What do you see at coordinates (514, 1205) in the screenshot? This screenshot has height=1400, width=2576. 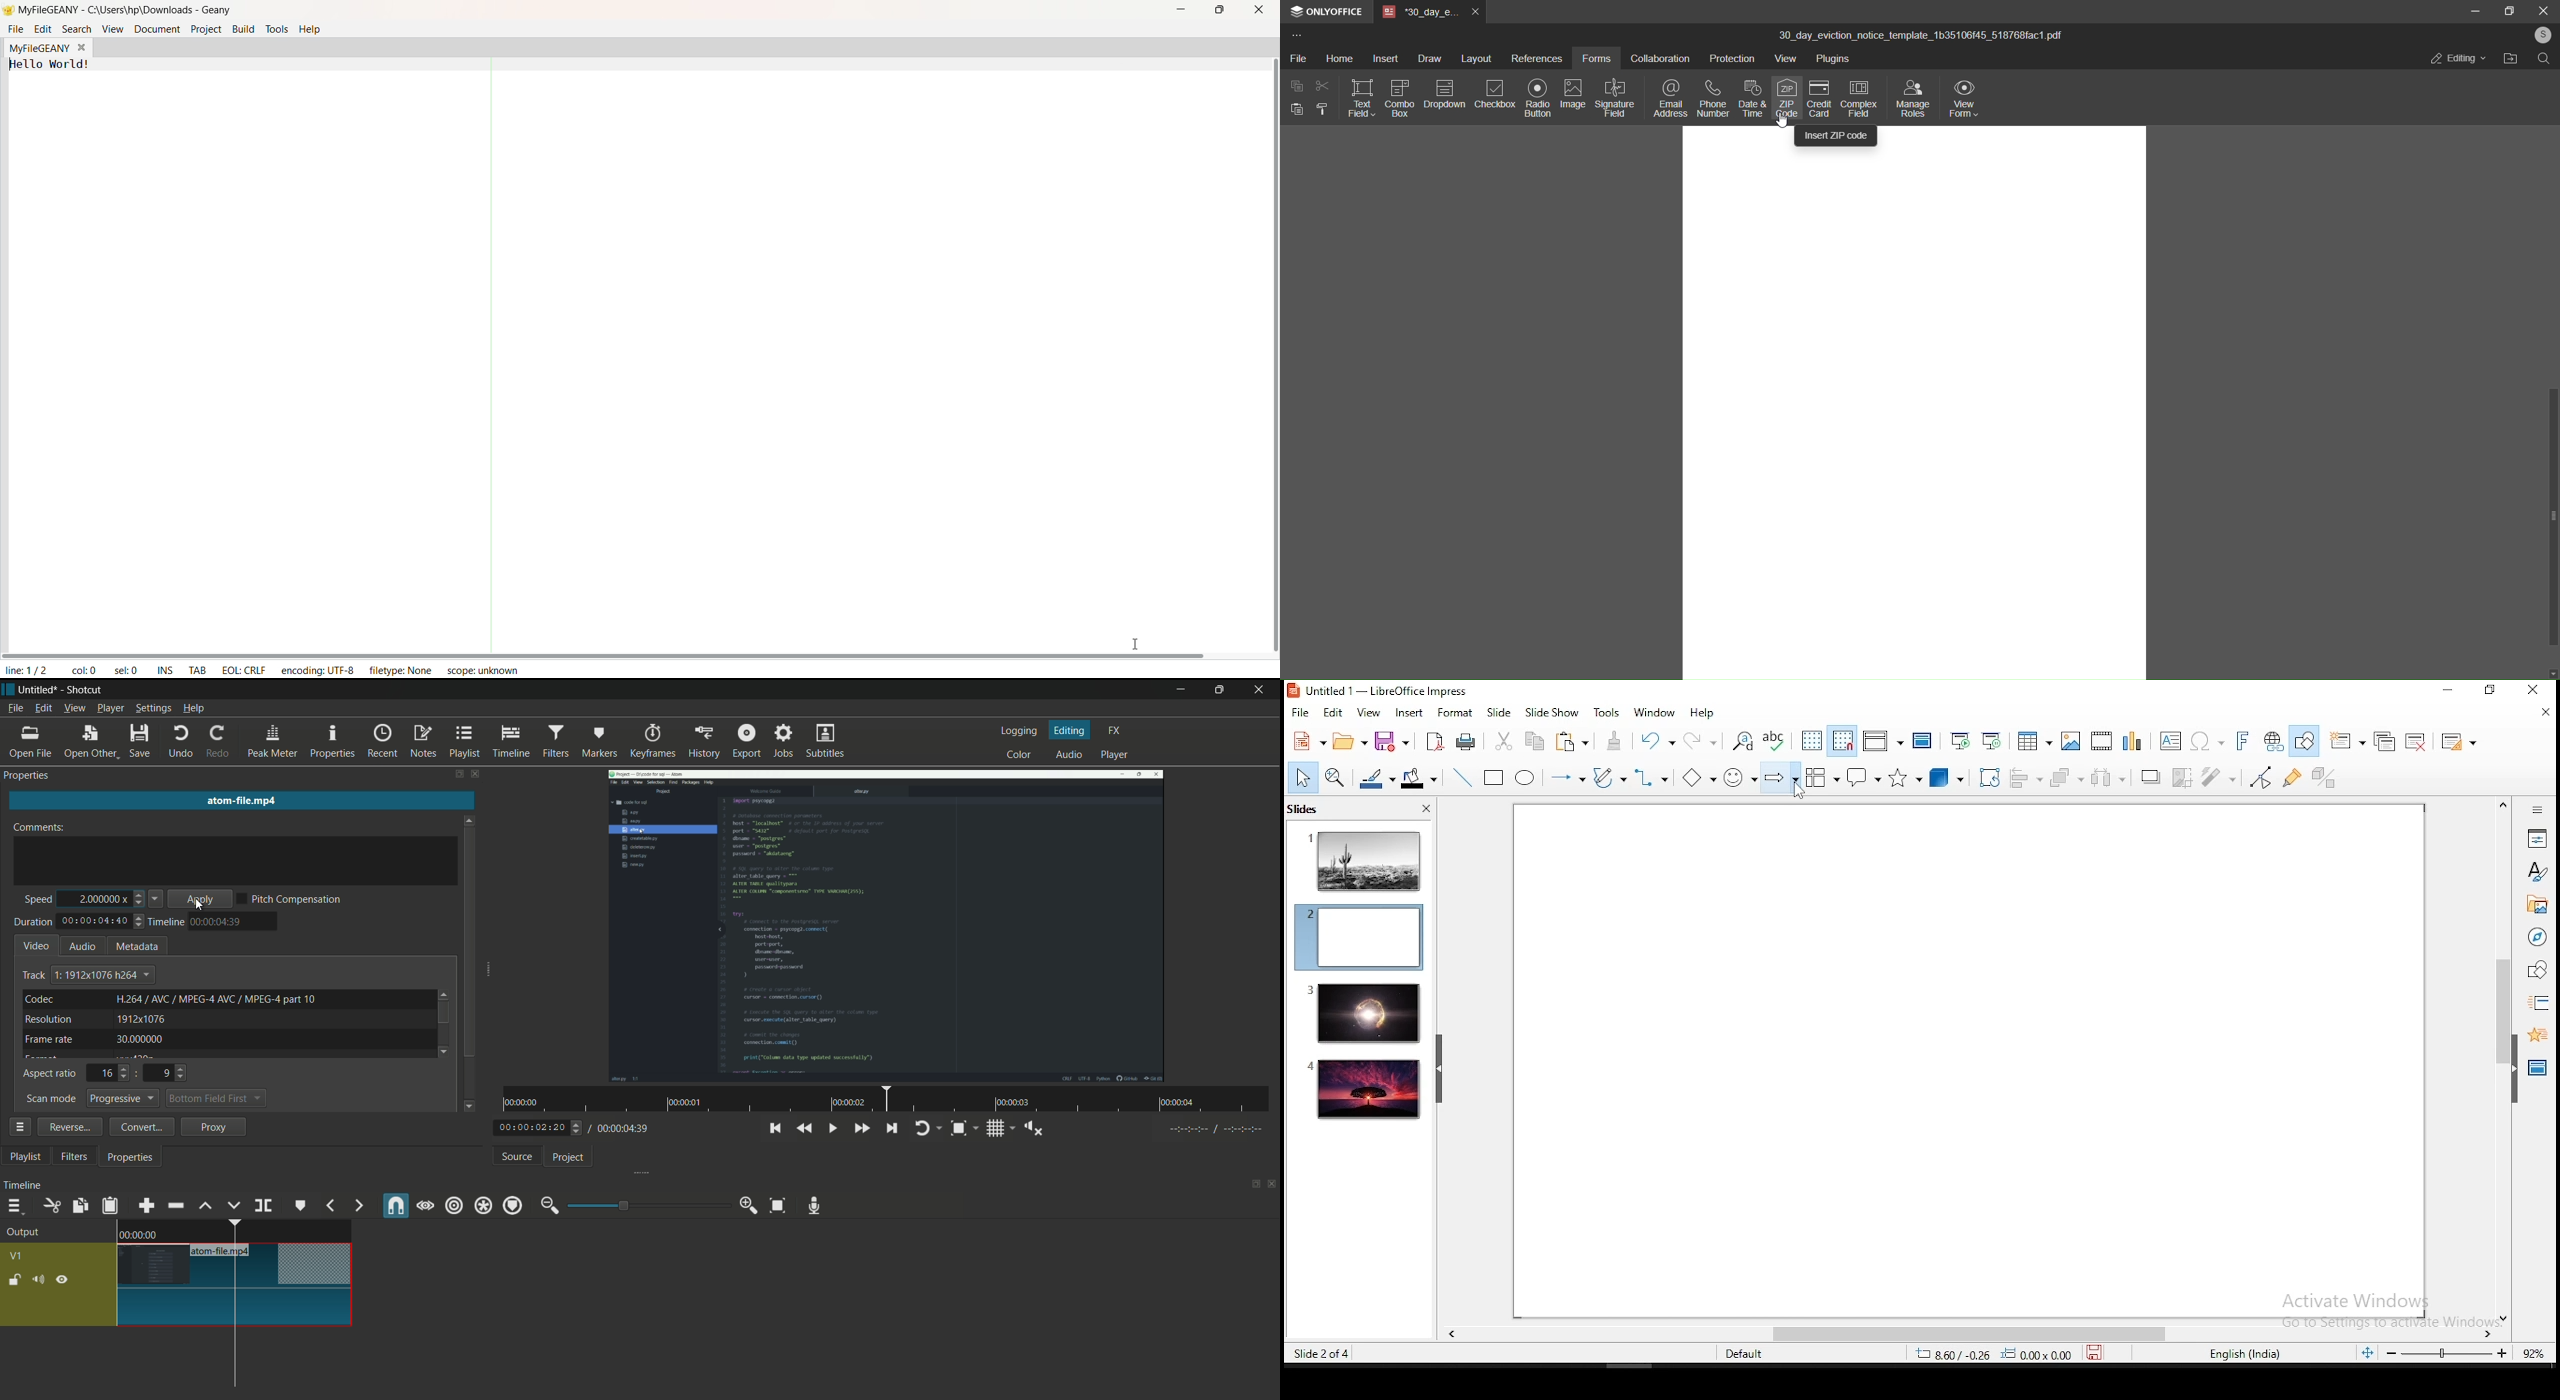 I see `ripple markers` at bounding box center [514, 1205].